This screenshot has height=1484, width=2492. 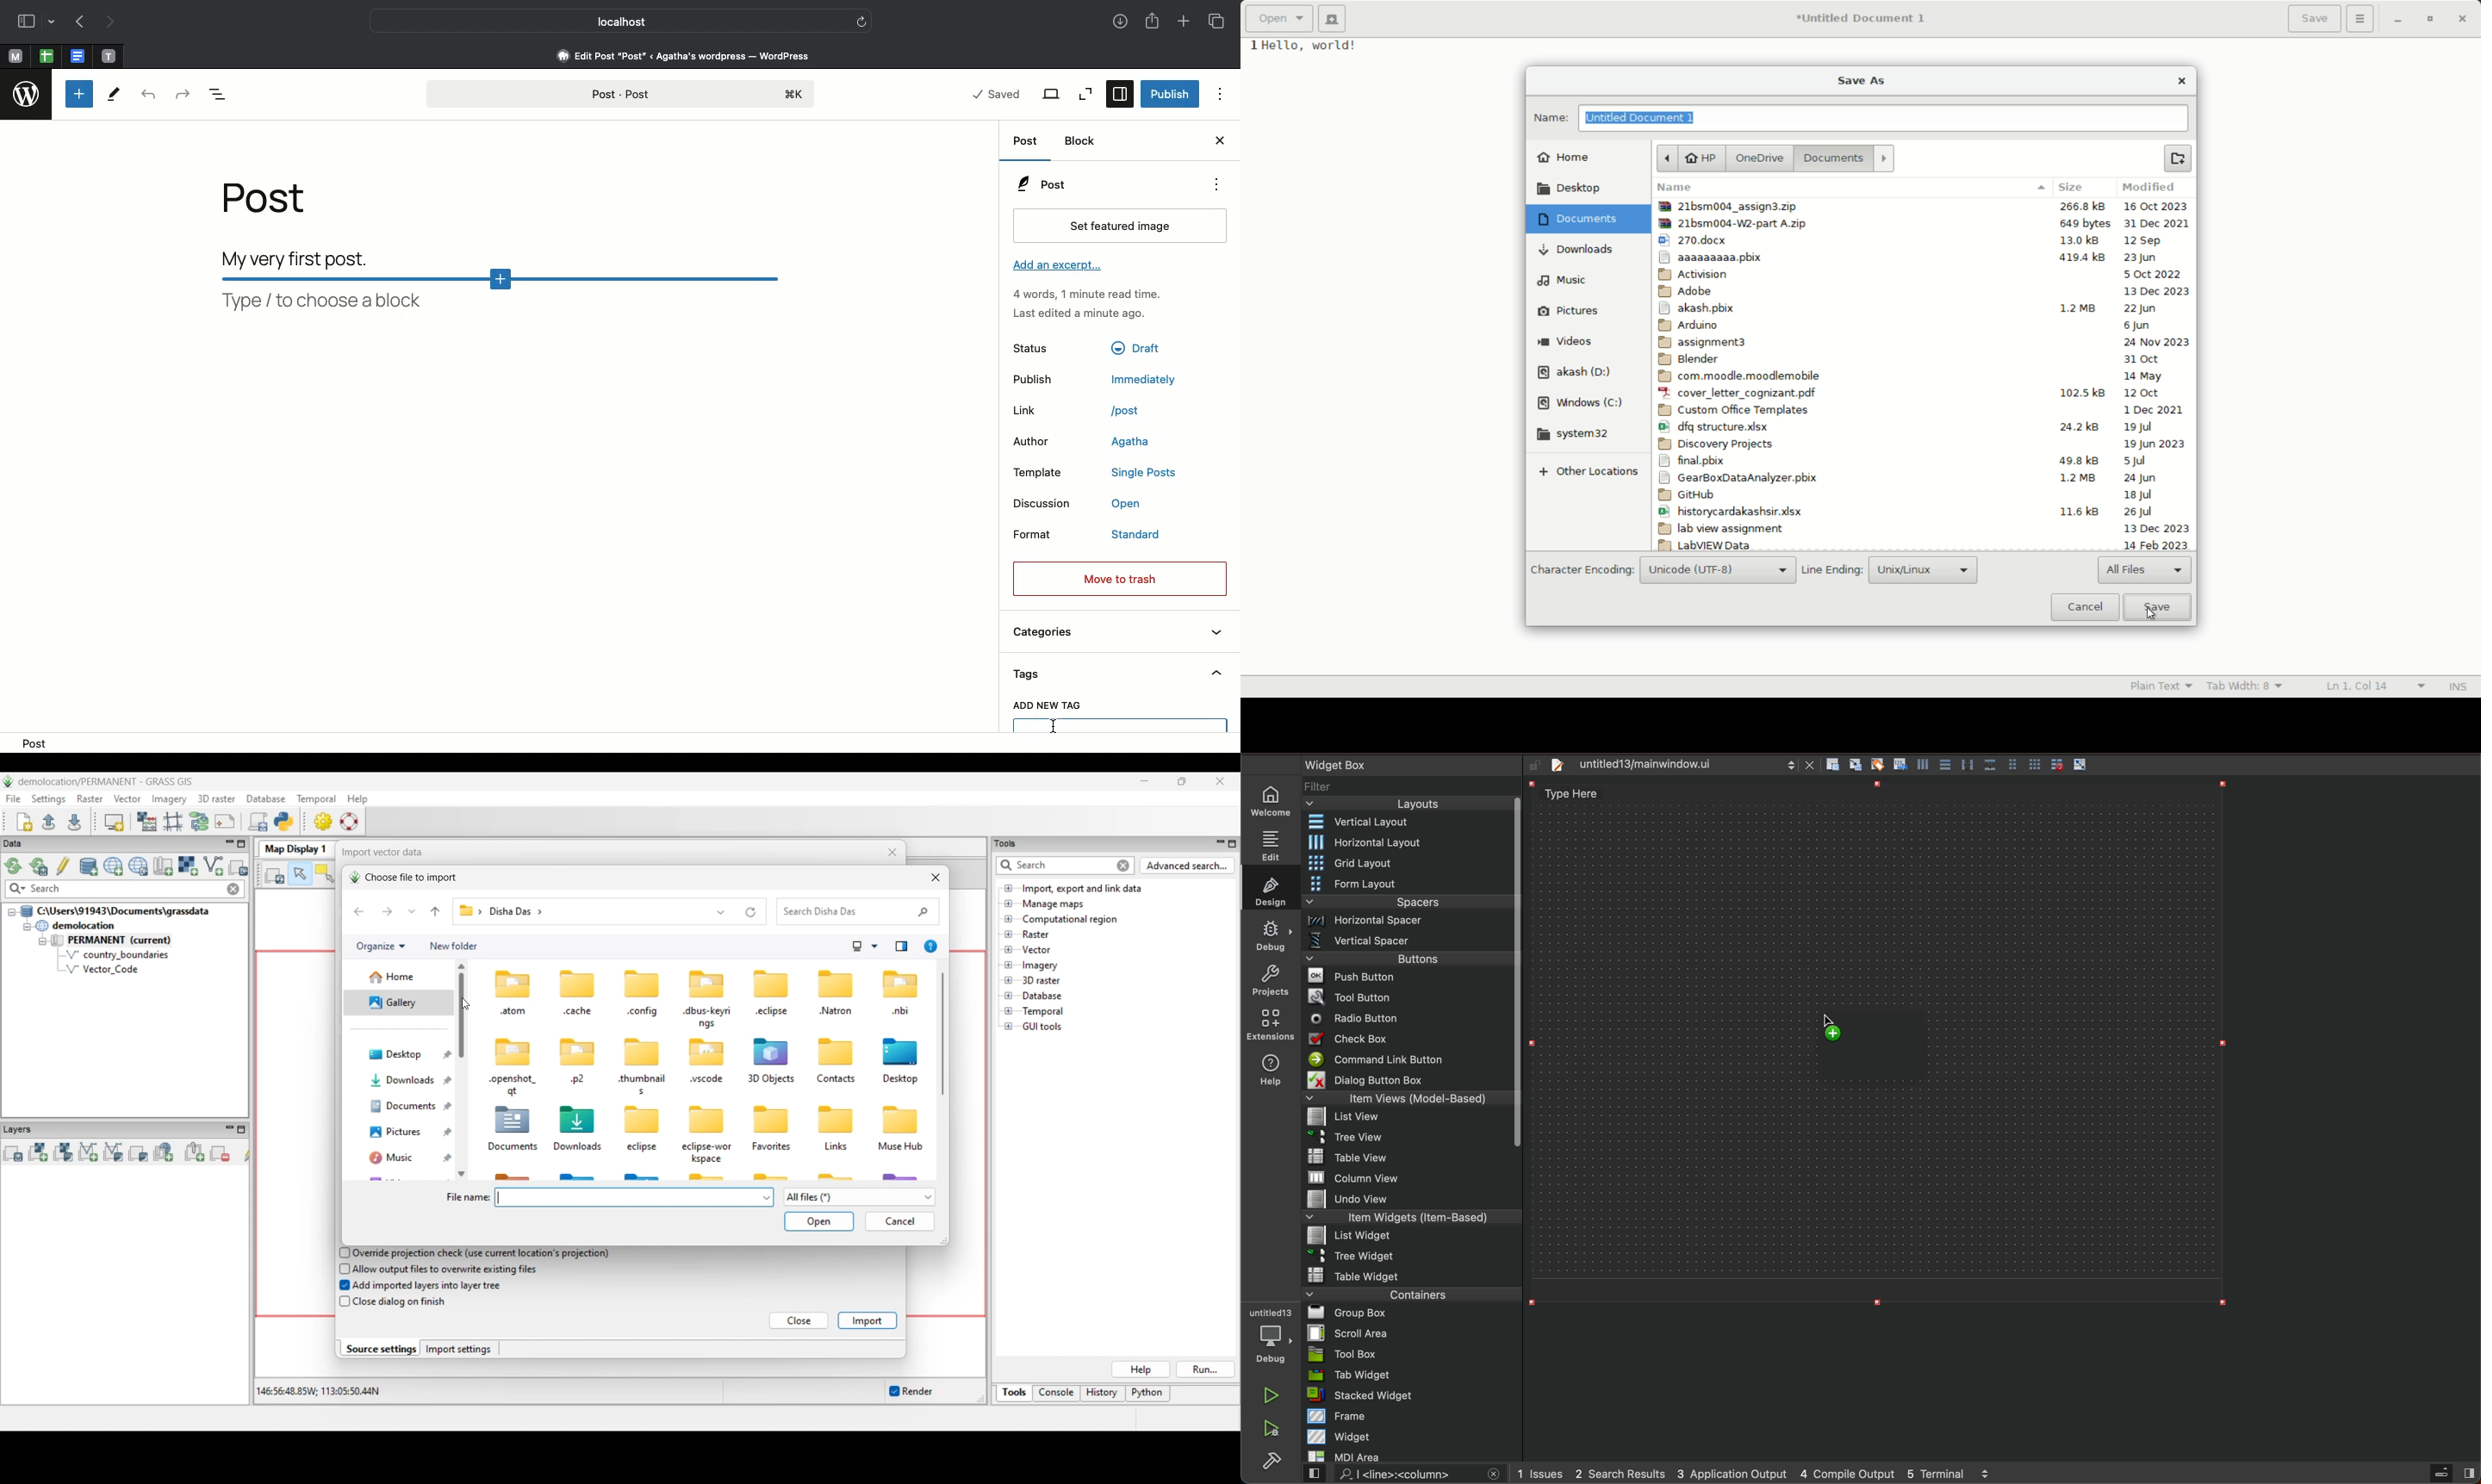 What do you see at coordinates (1920, 544) in the screenshot?
I see `File` at bounding box center [1920, 544].